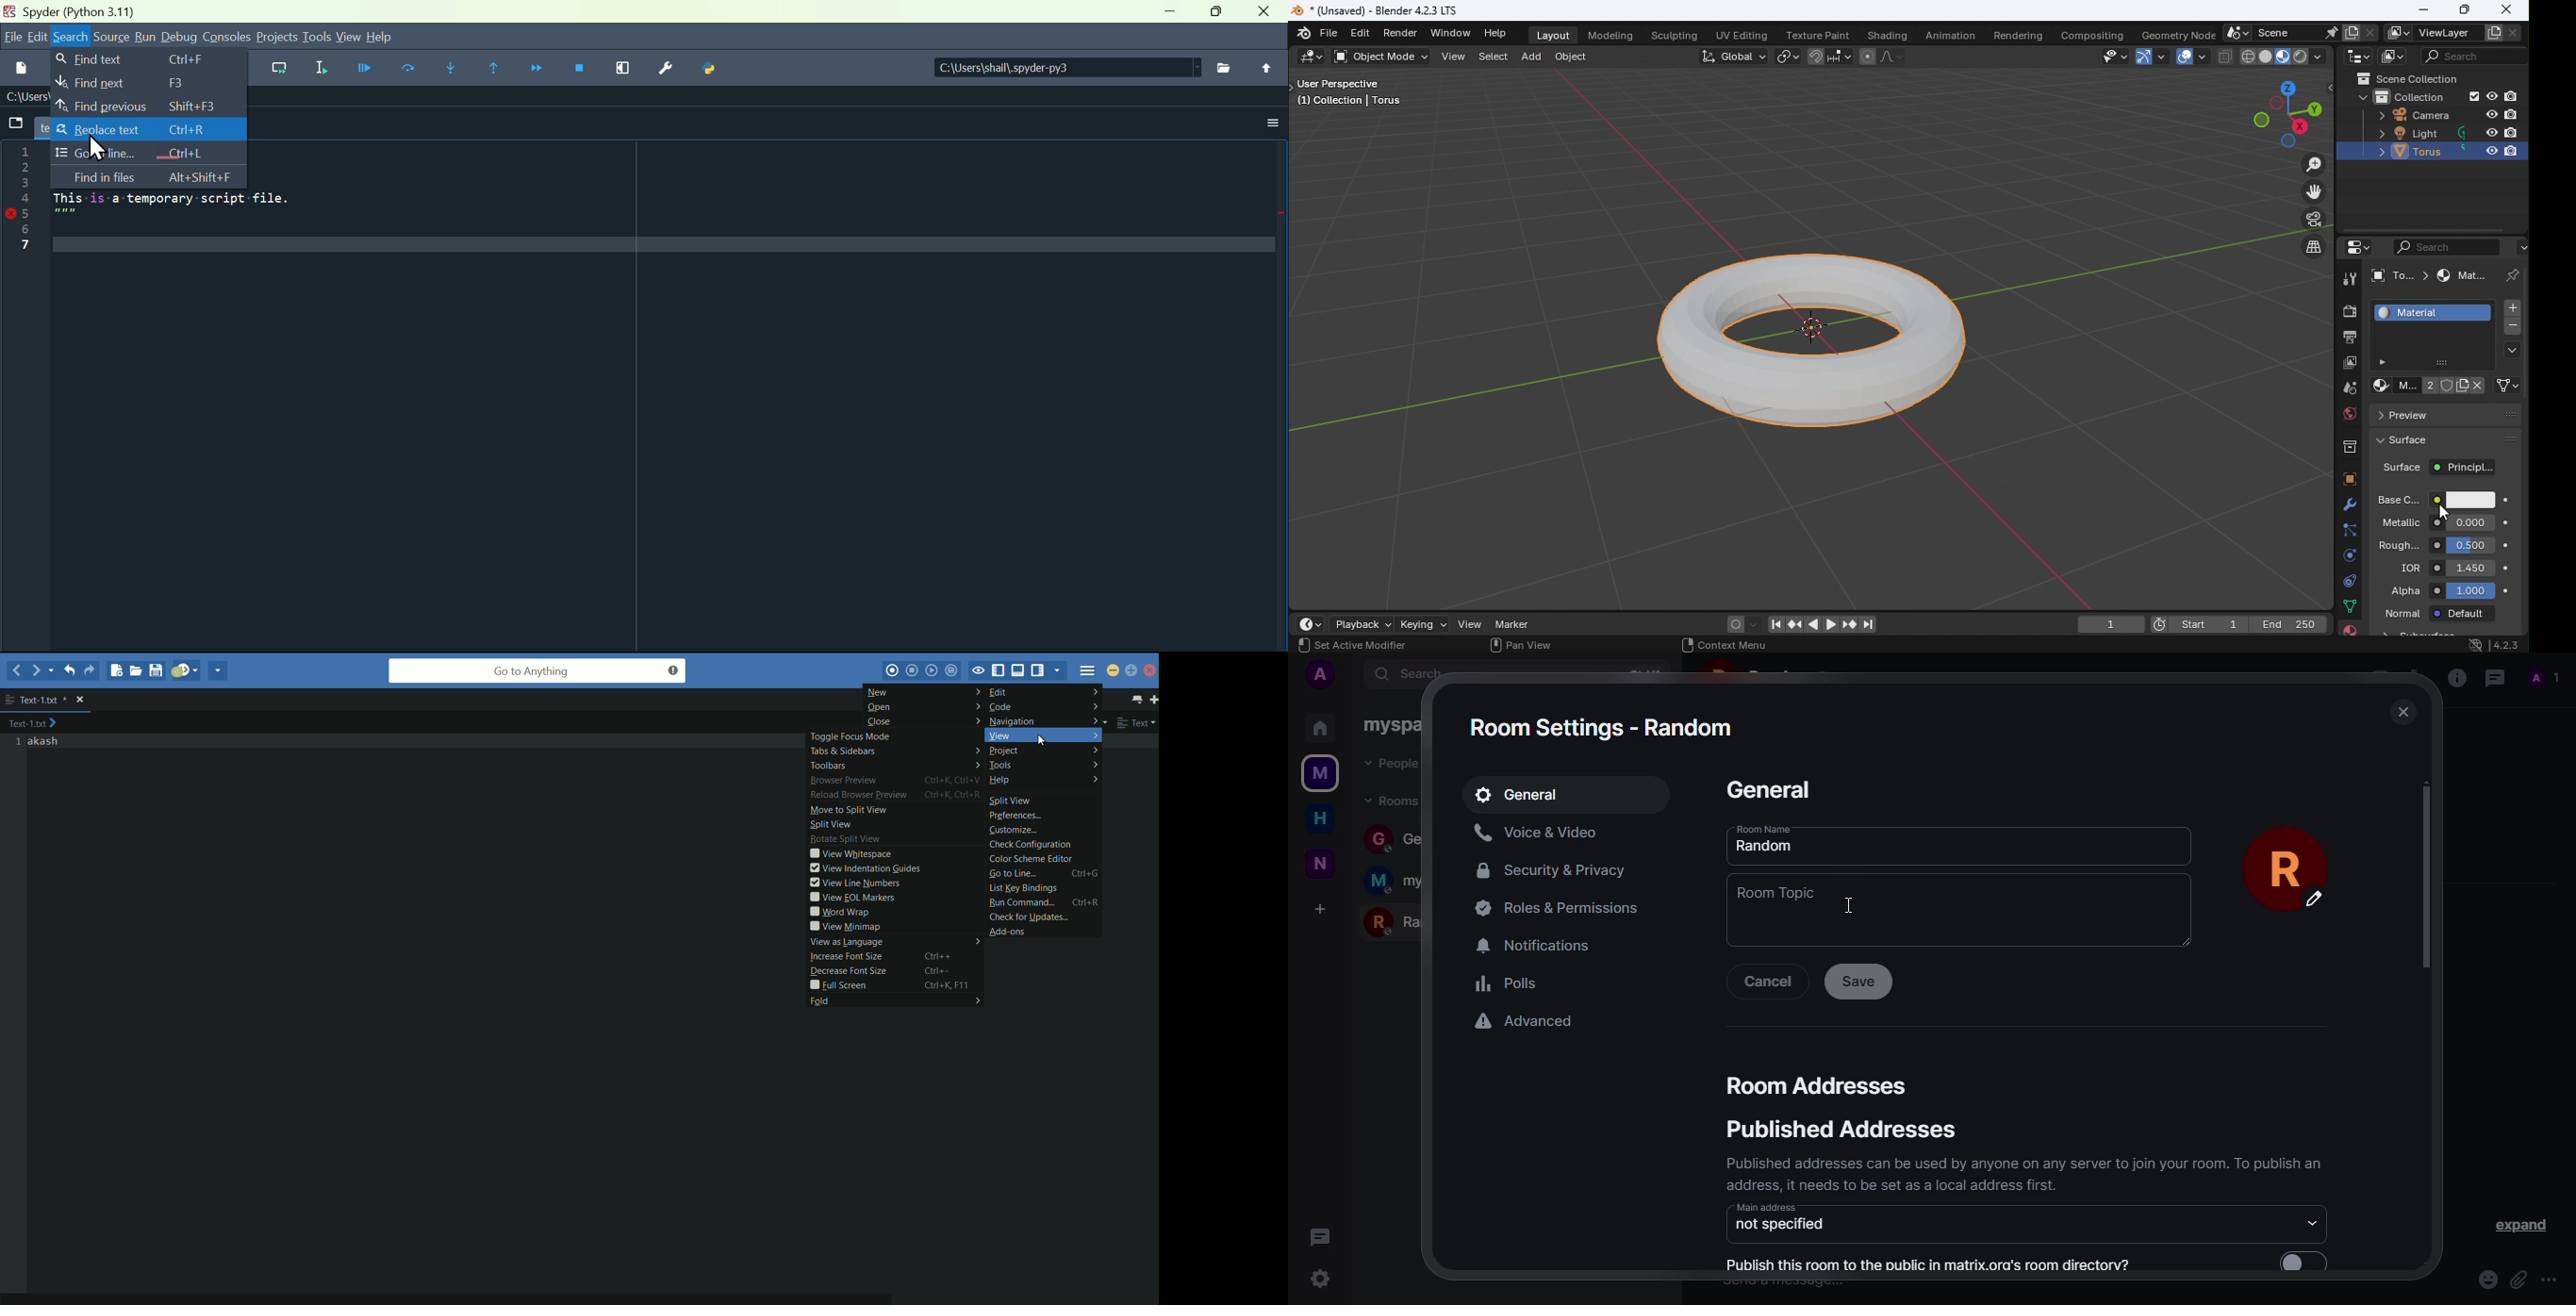  Describe the element at coordinates (1329, 33) in the screenshot. I see `File` at that location.